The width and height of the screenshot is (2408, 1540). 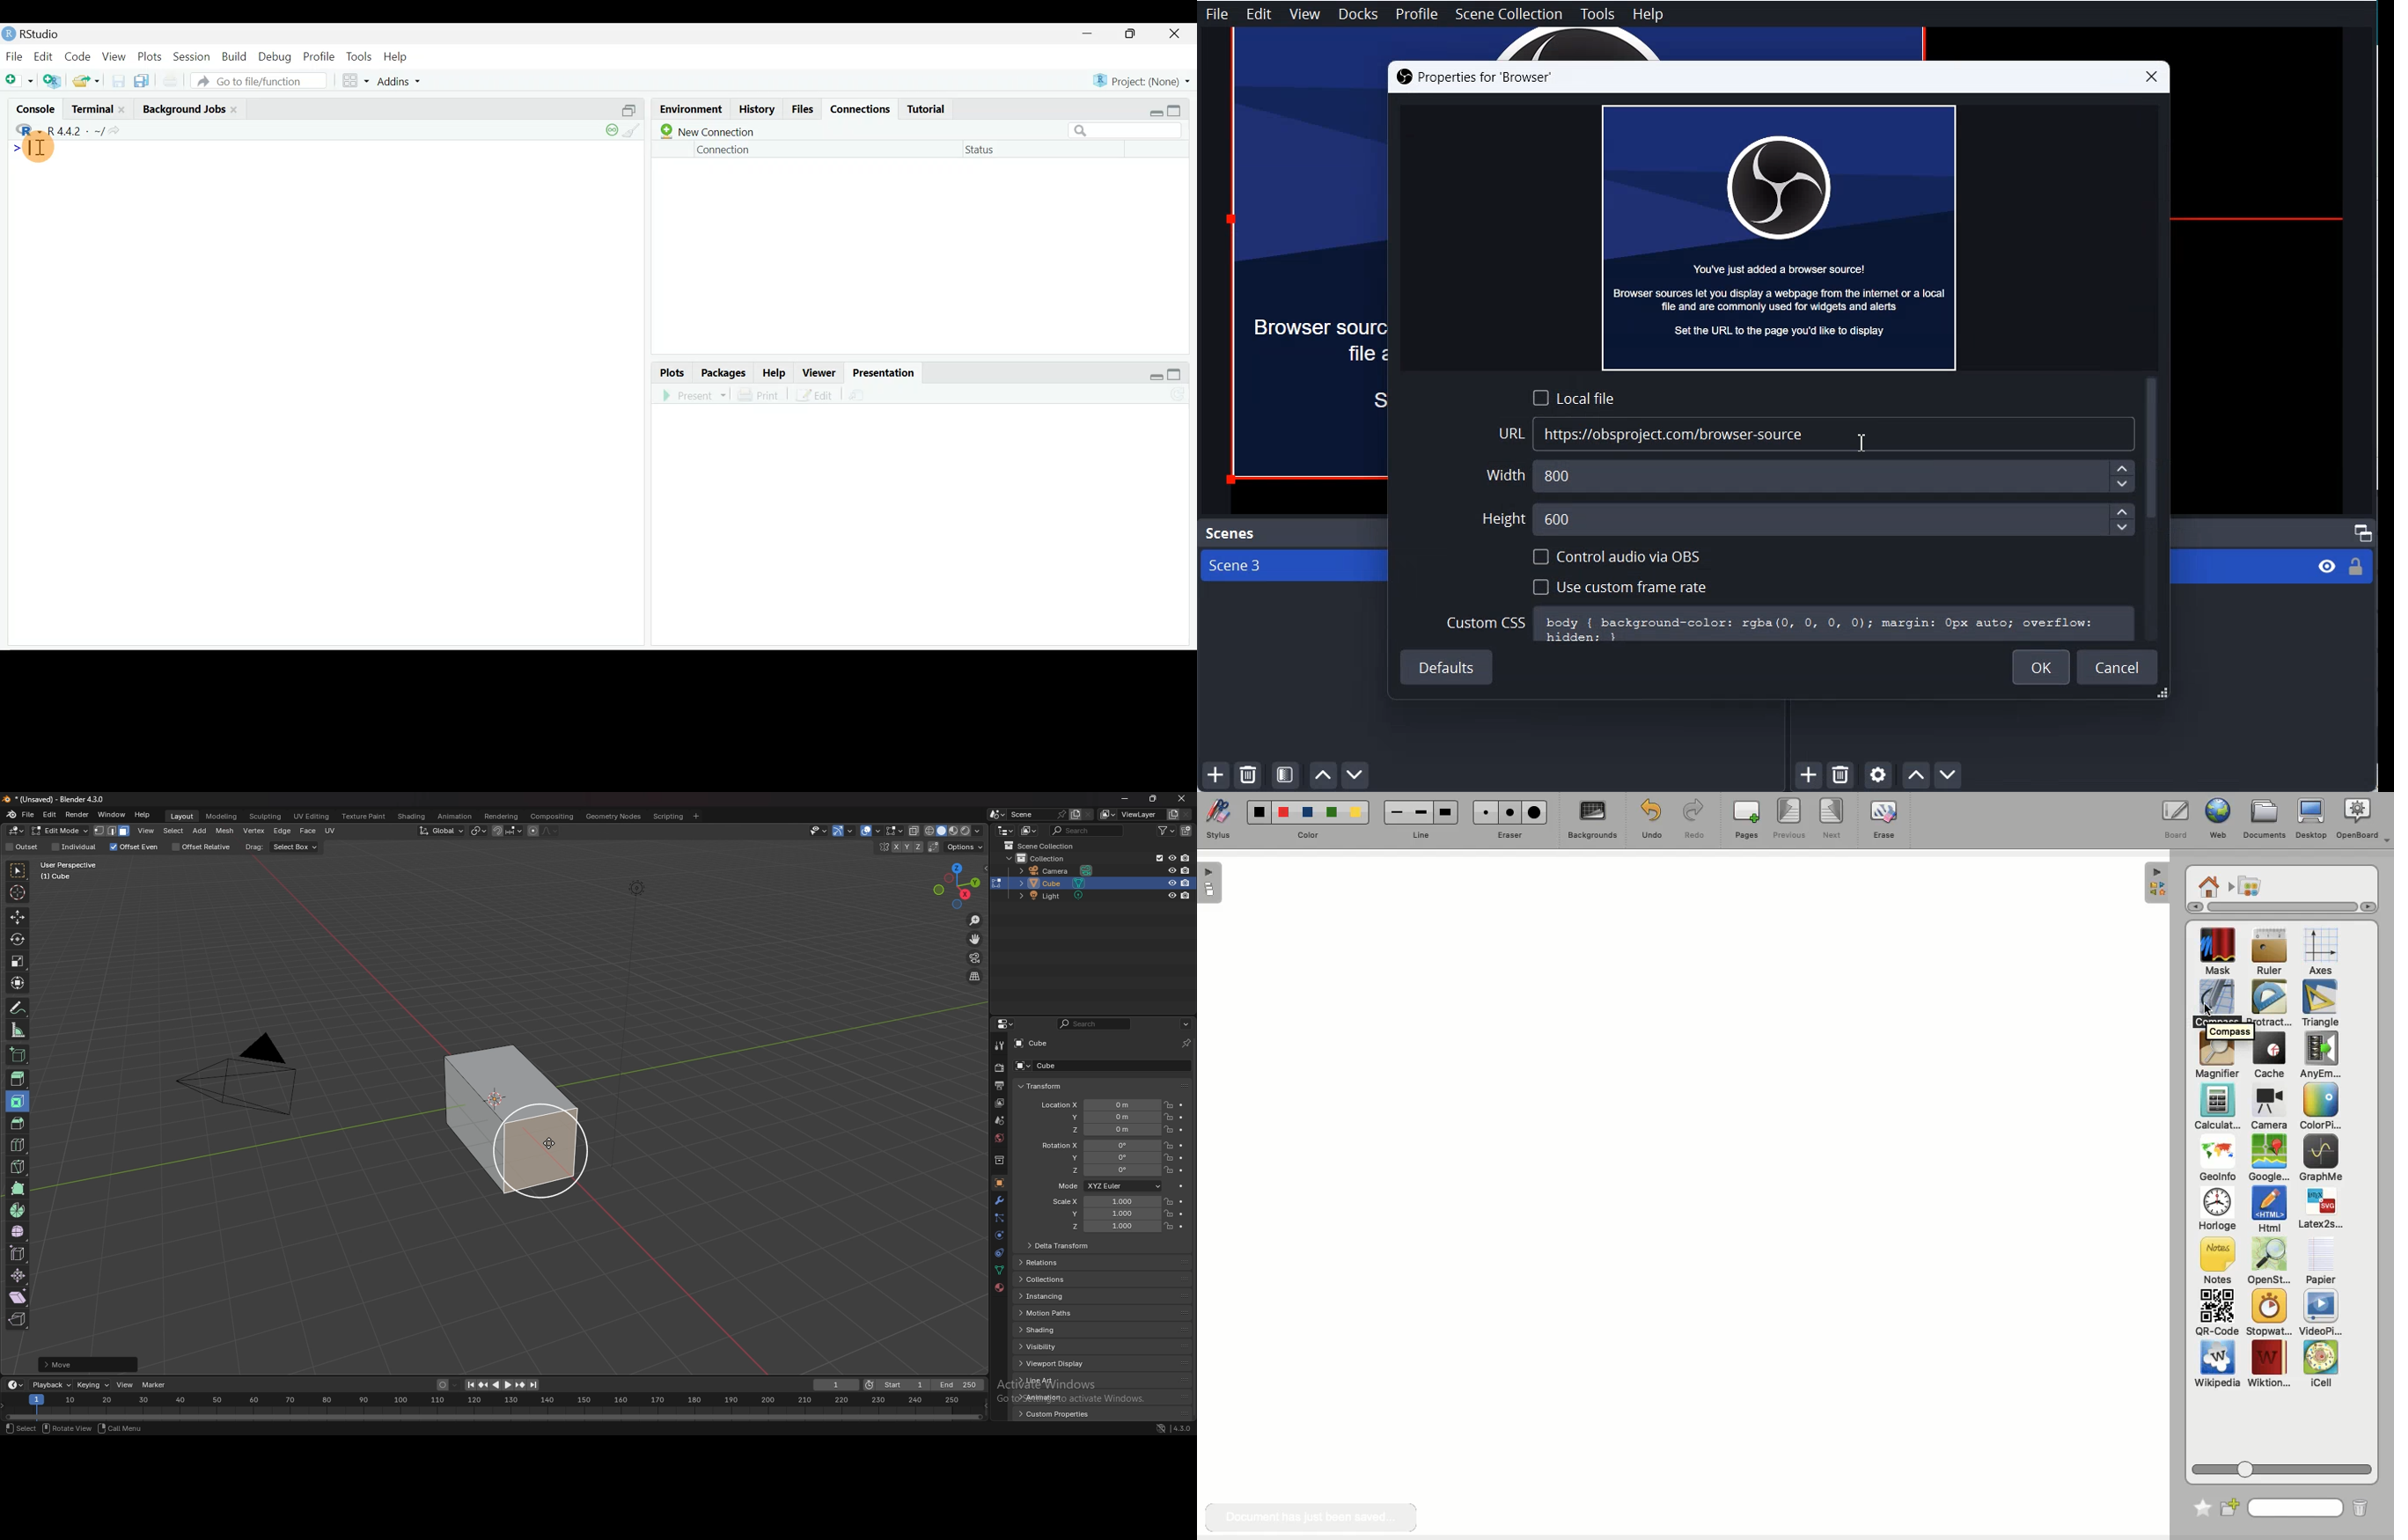 What do you see at coordinates (1648, 15) in the screenshot?
I see `Help` at bounding box center [1648, 15].